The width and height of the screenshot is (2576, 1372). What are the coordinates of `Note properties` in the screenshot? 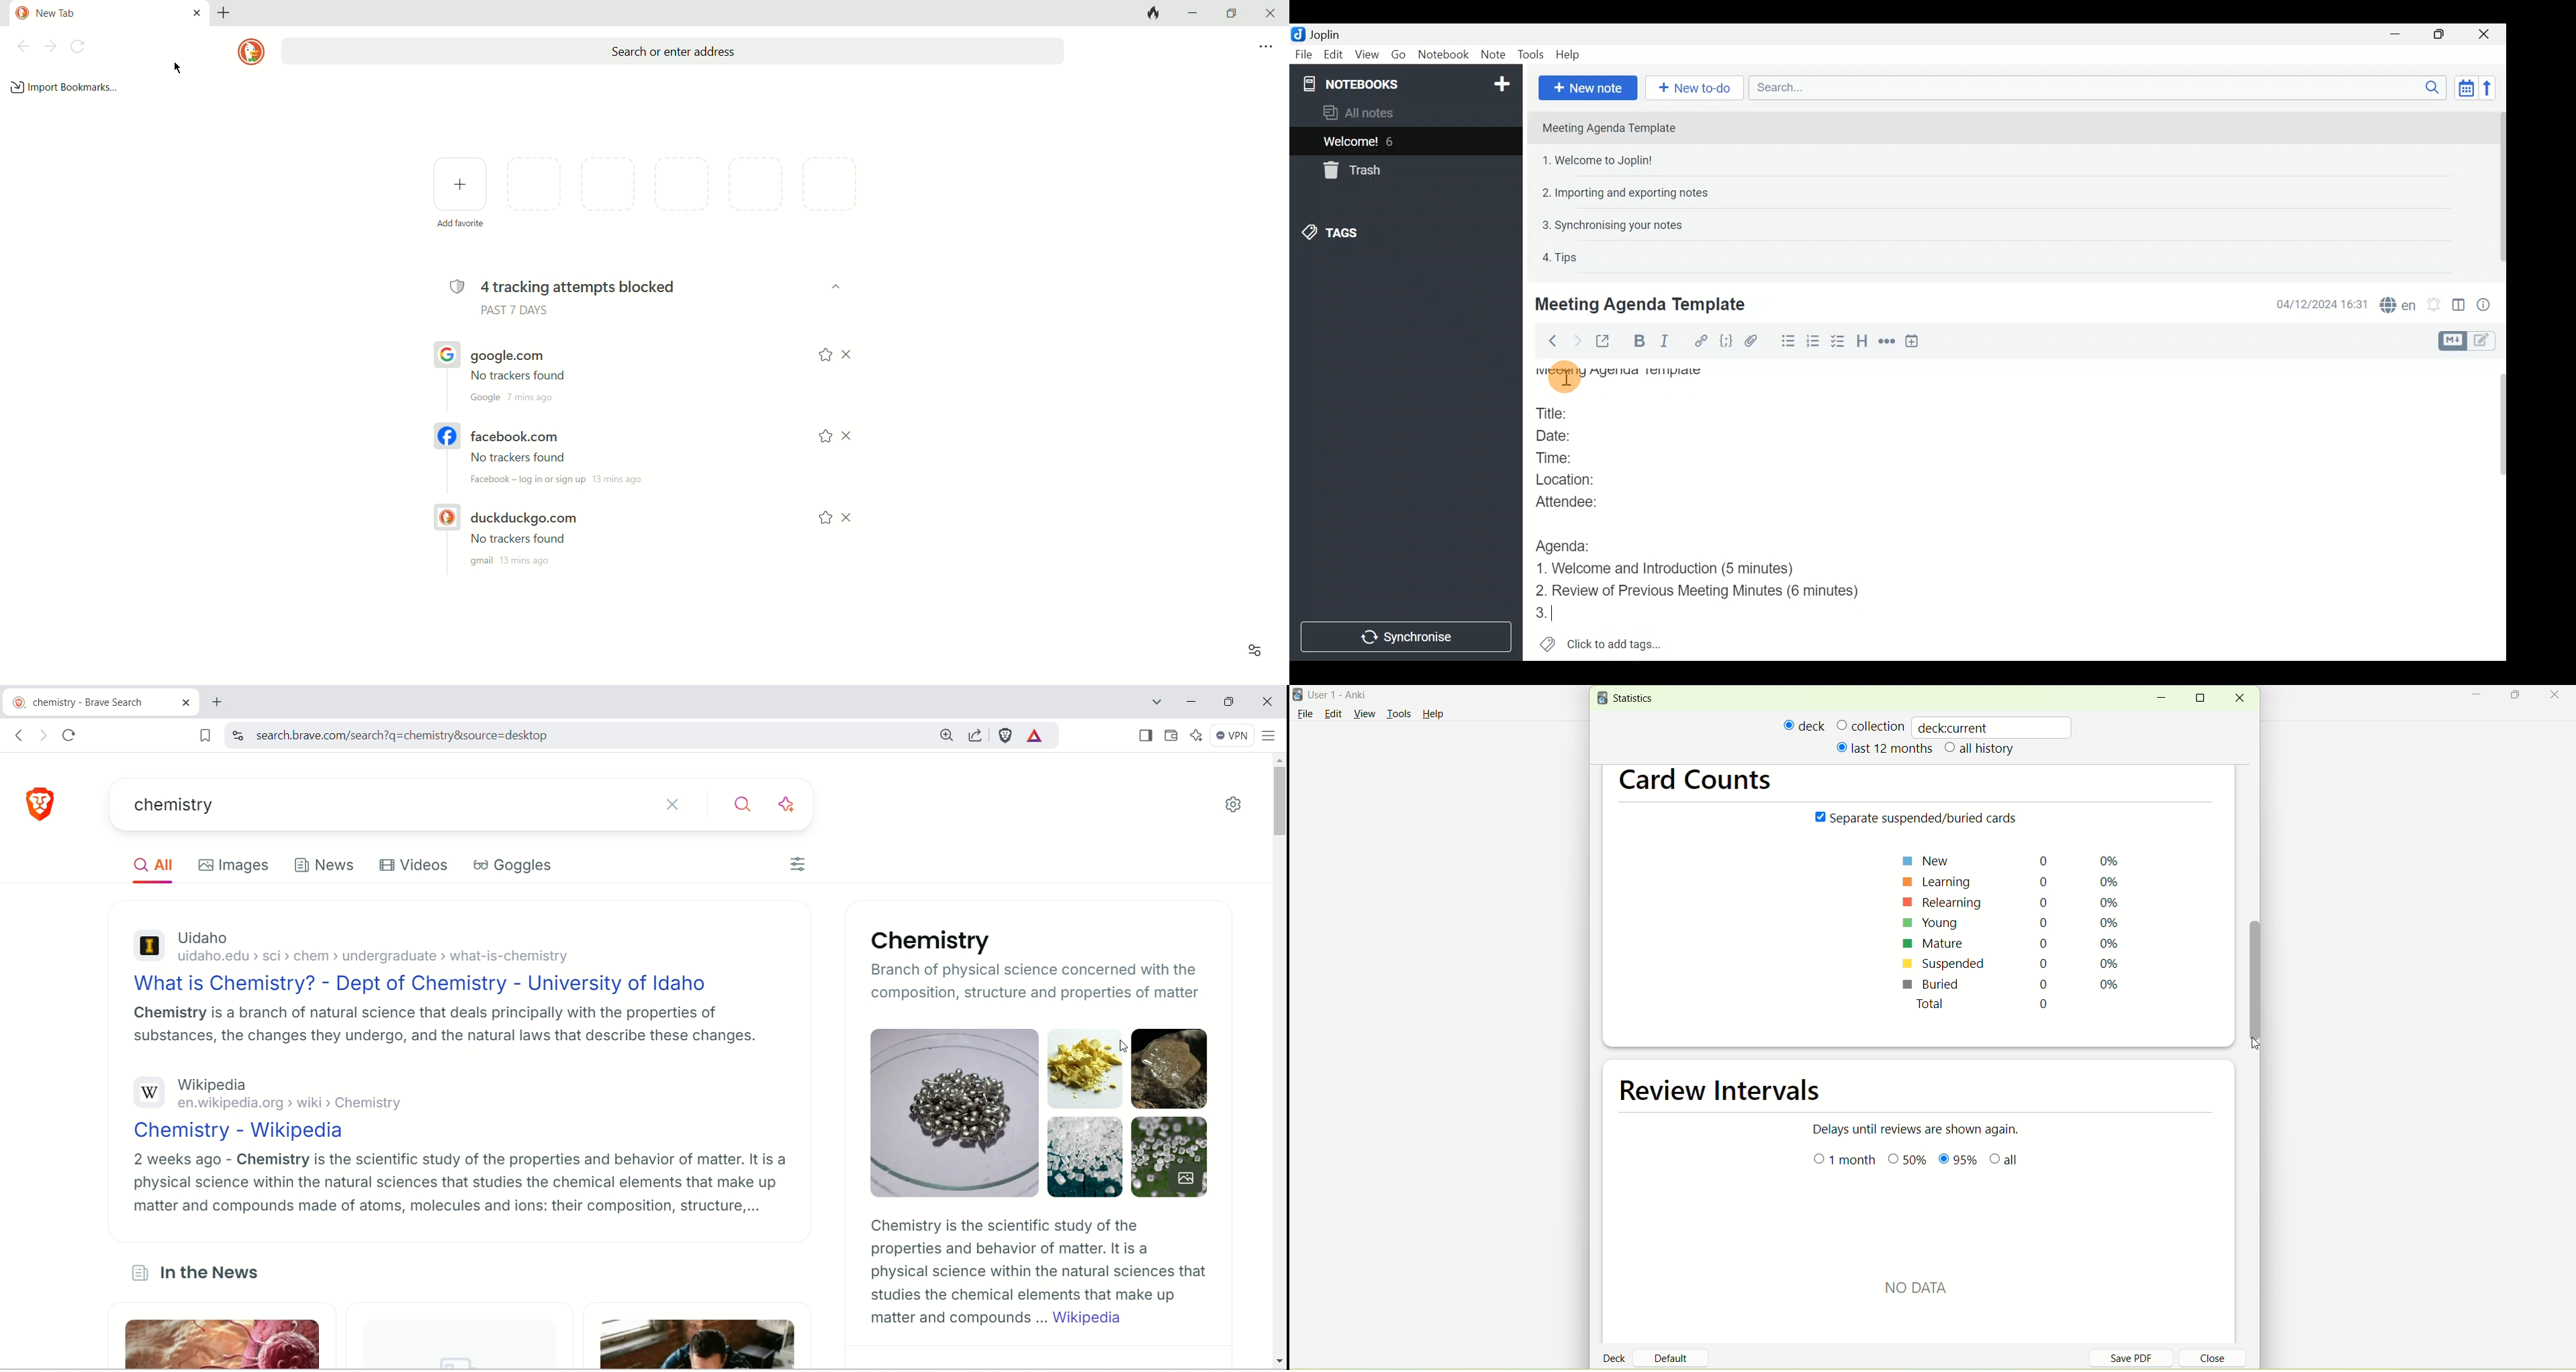 It's located at (2488, 304).